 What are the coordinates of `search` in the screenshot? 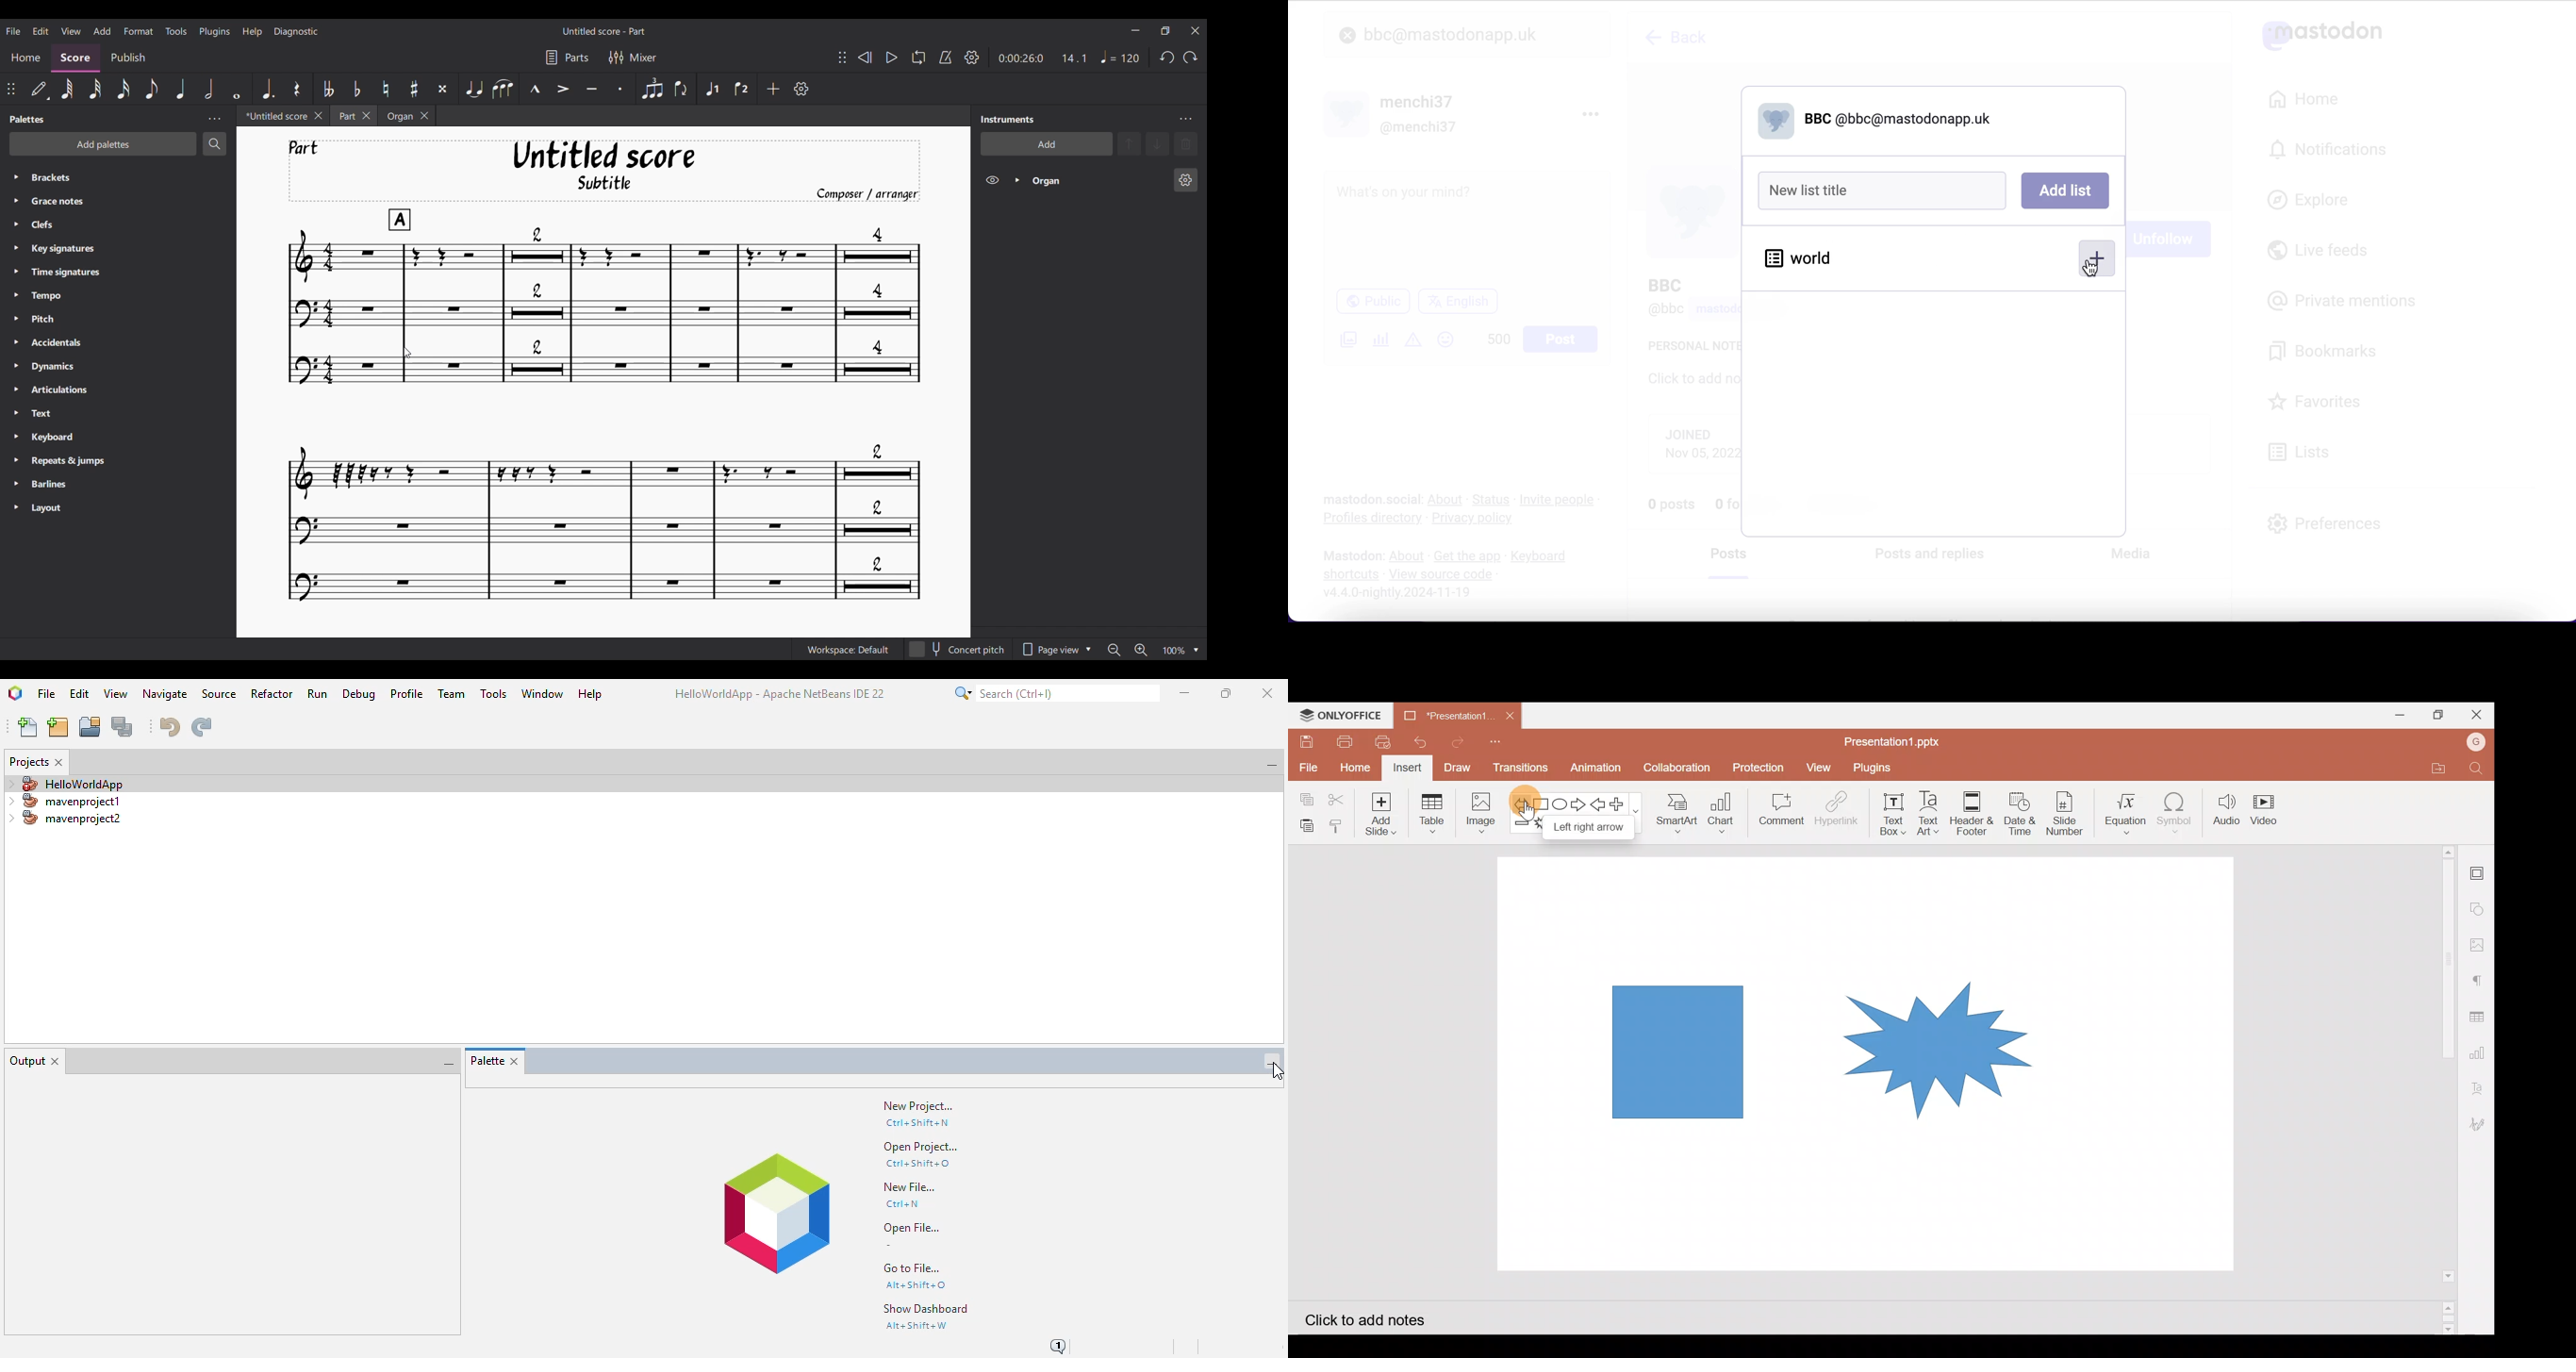 It's located at (1055, 693).